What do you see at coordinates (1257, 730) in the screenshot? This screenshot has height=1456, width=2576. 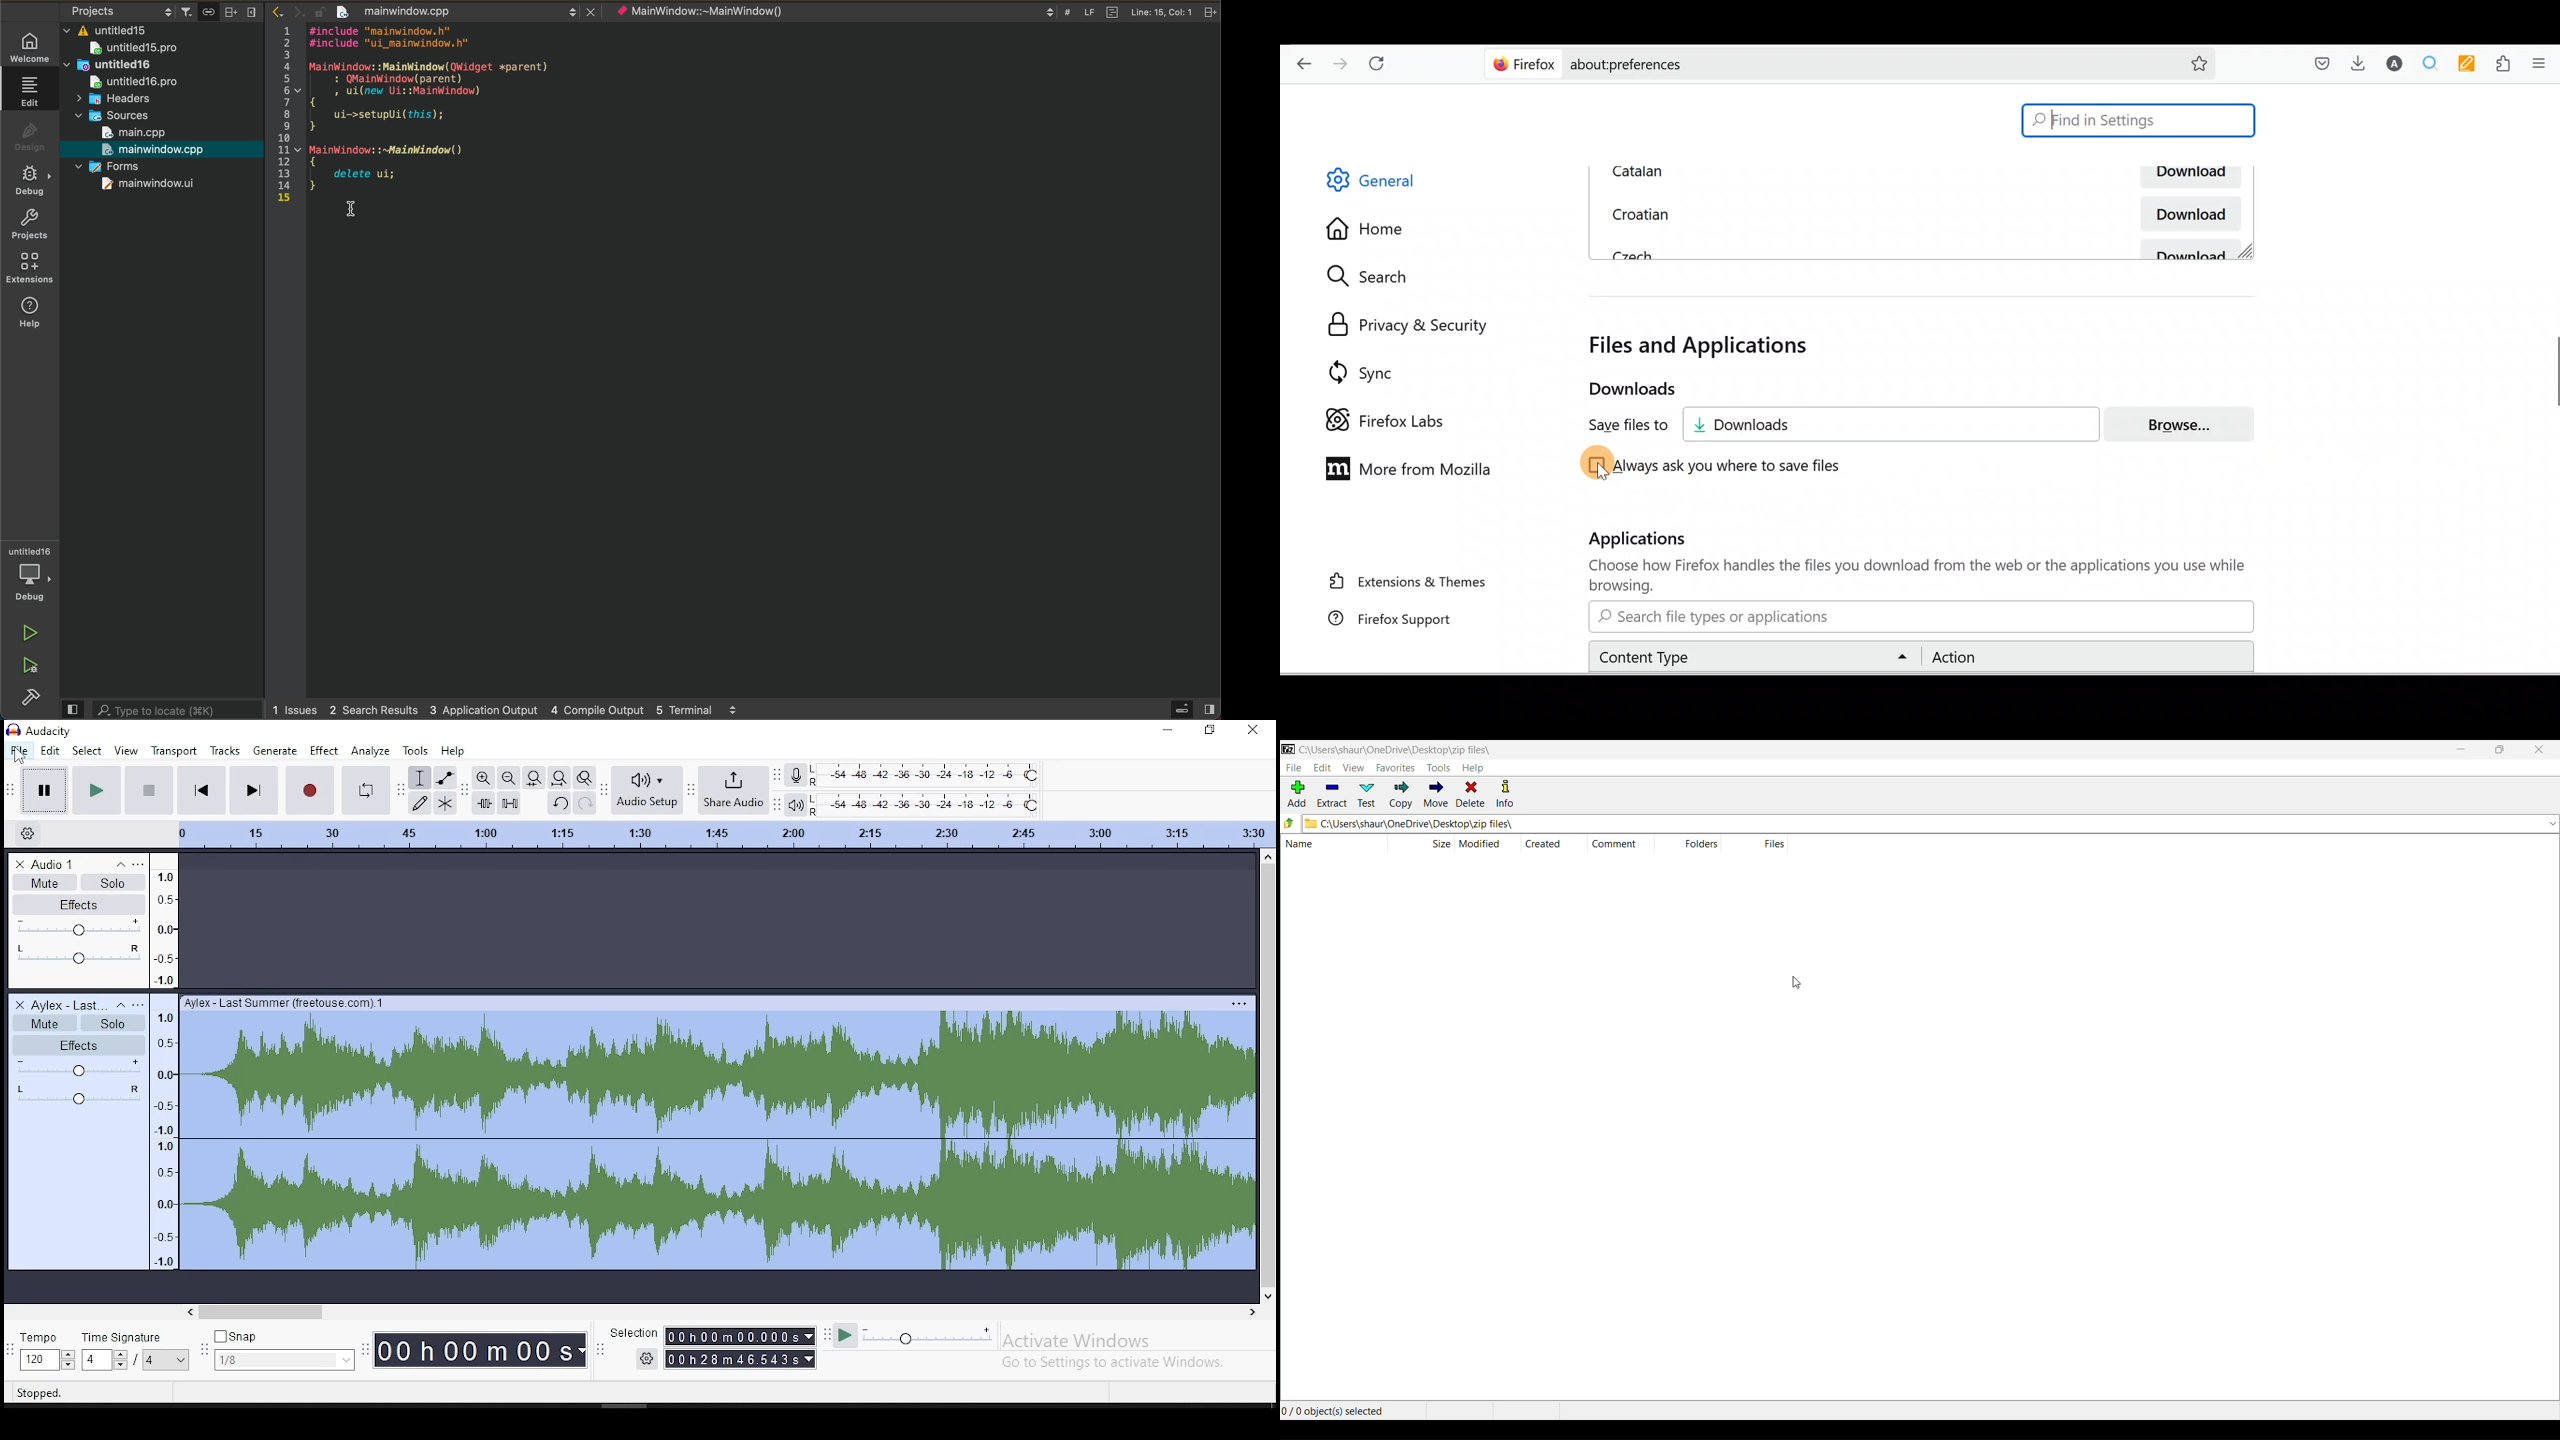 I see `close window` at bounding box center [1257, 730].